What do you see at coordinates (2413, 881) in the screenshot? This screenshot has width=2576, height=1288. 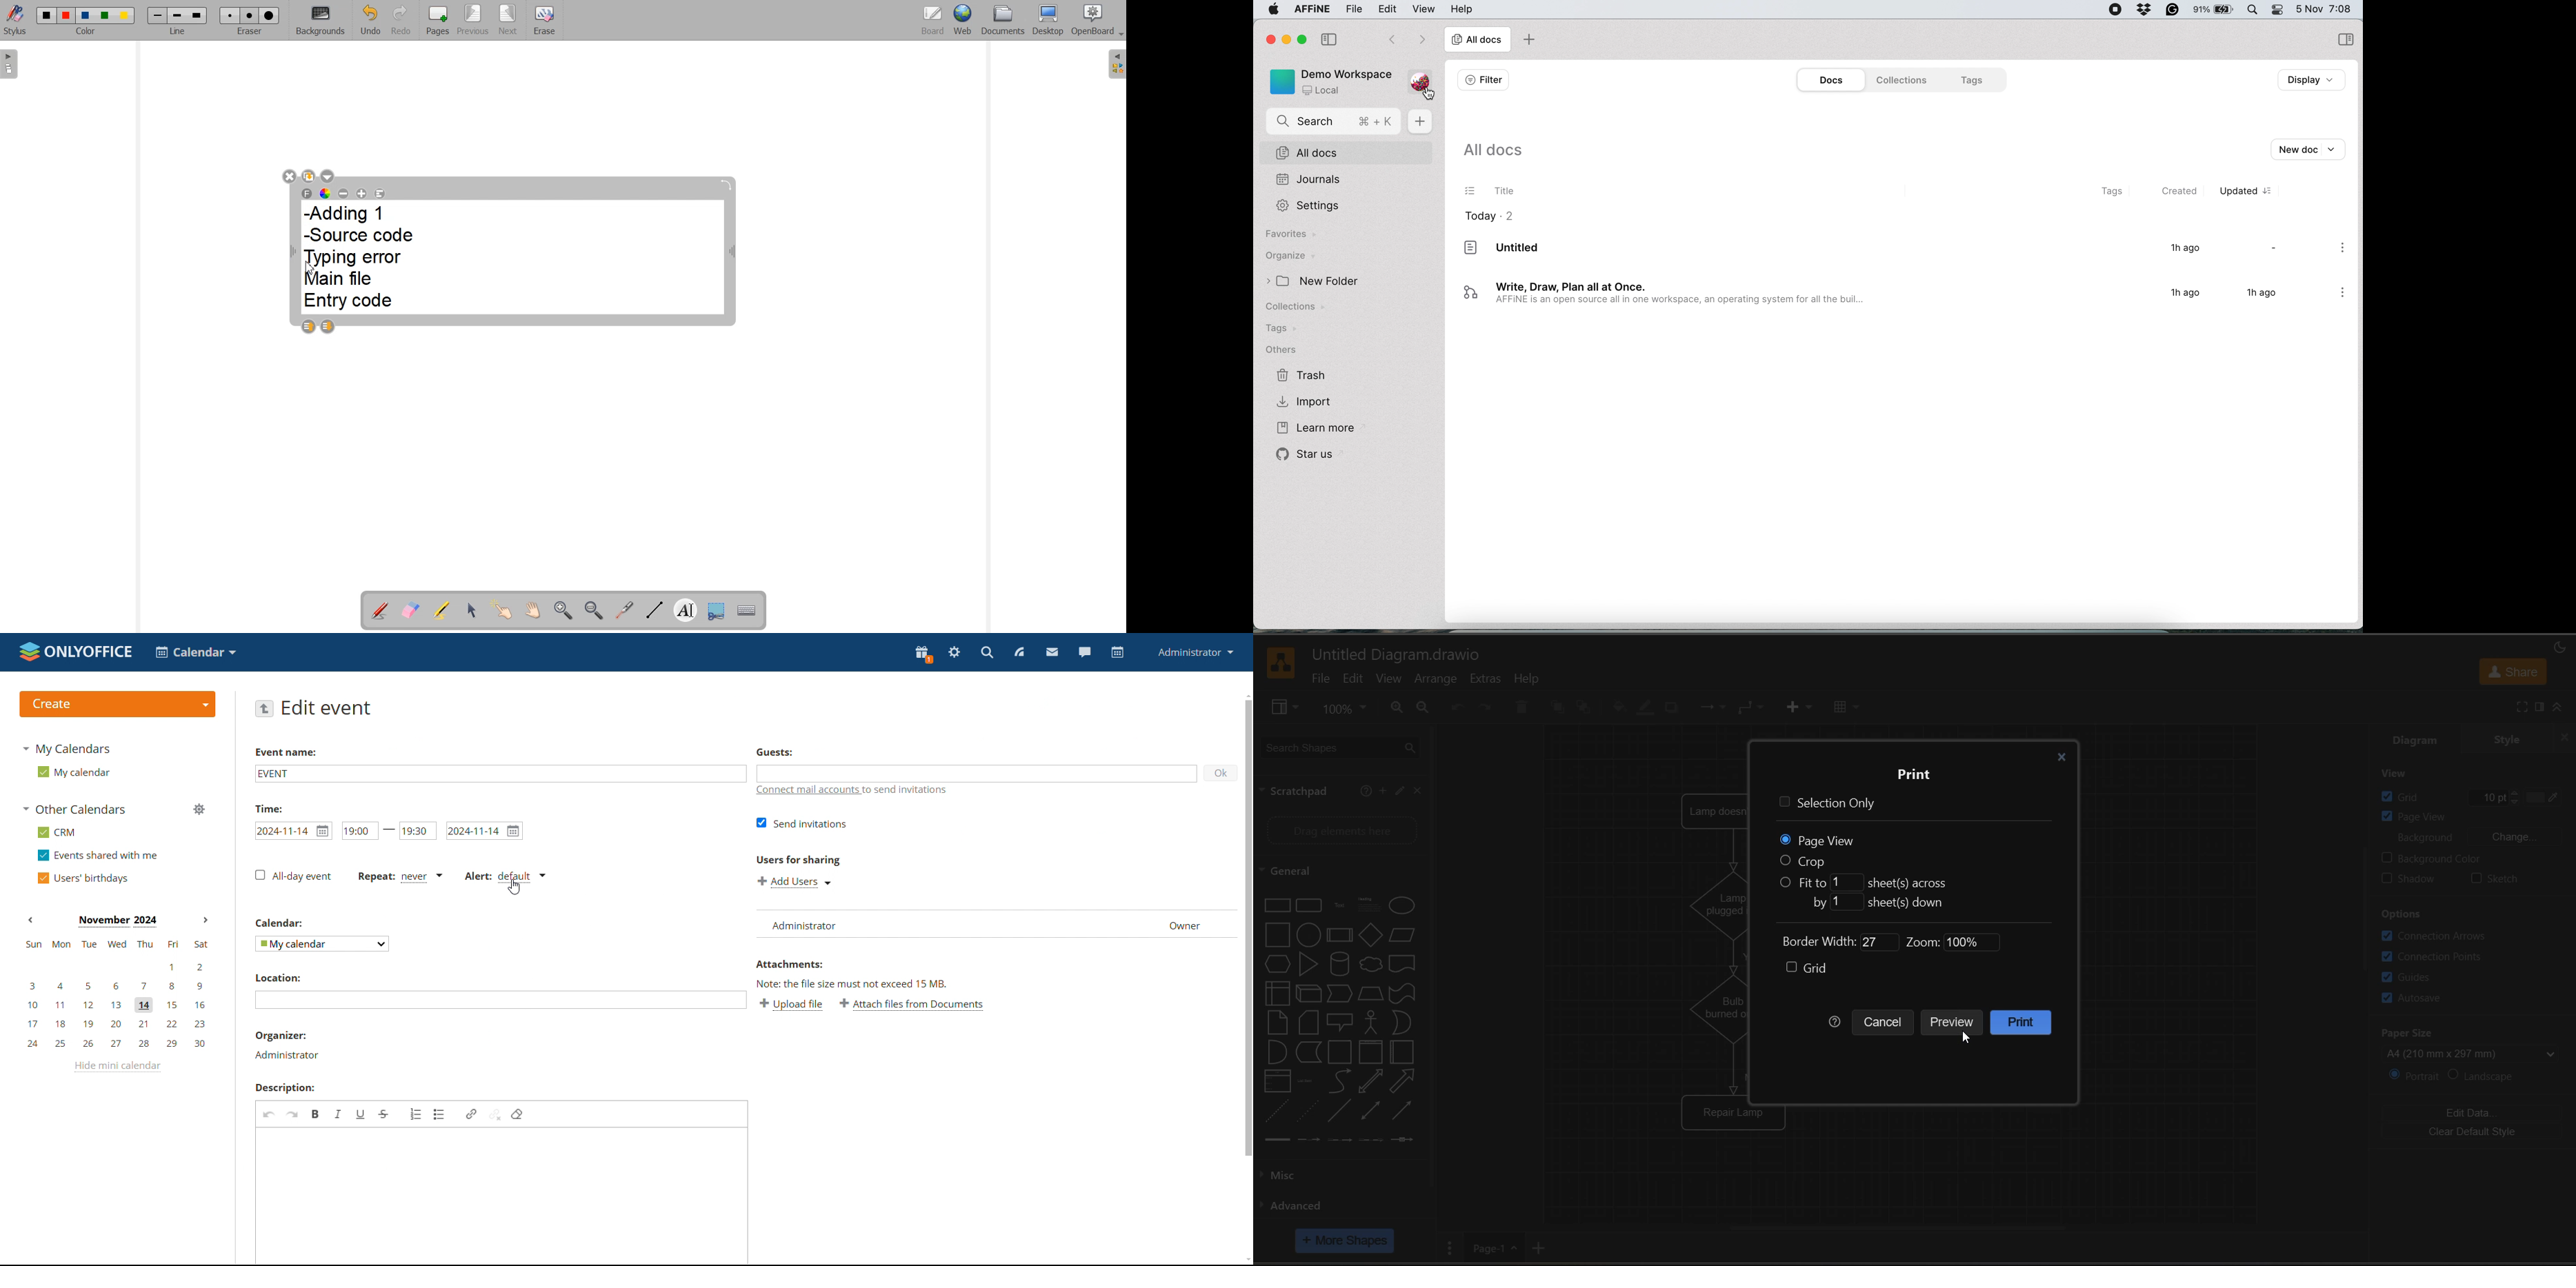 I see `shadow` at bounding box center [2413, 881].